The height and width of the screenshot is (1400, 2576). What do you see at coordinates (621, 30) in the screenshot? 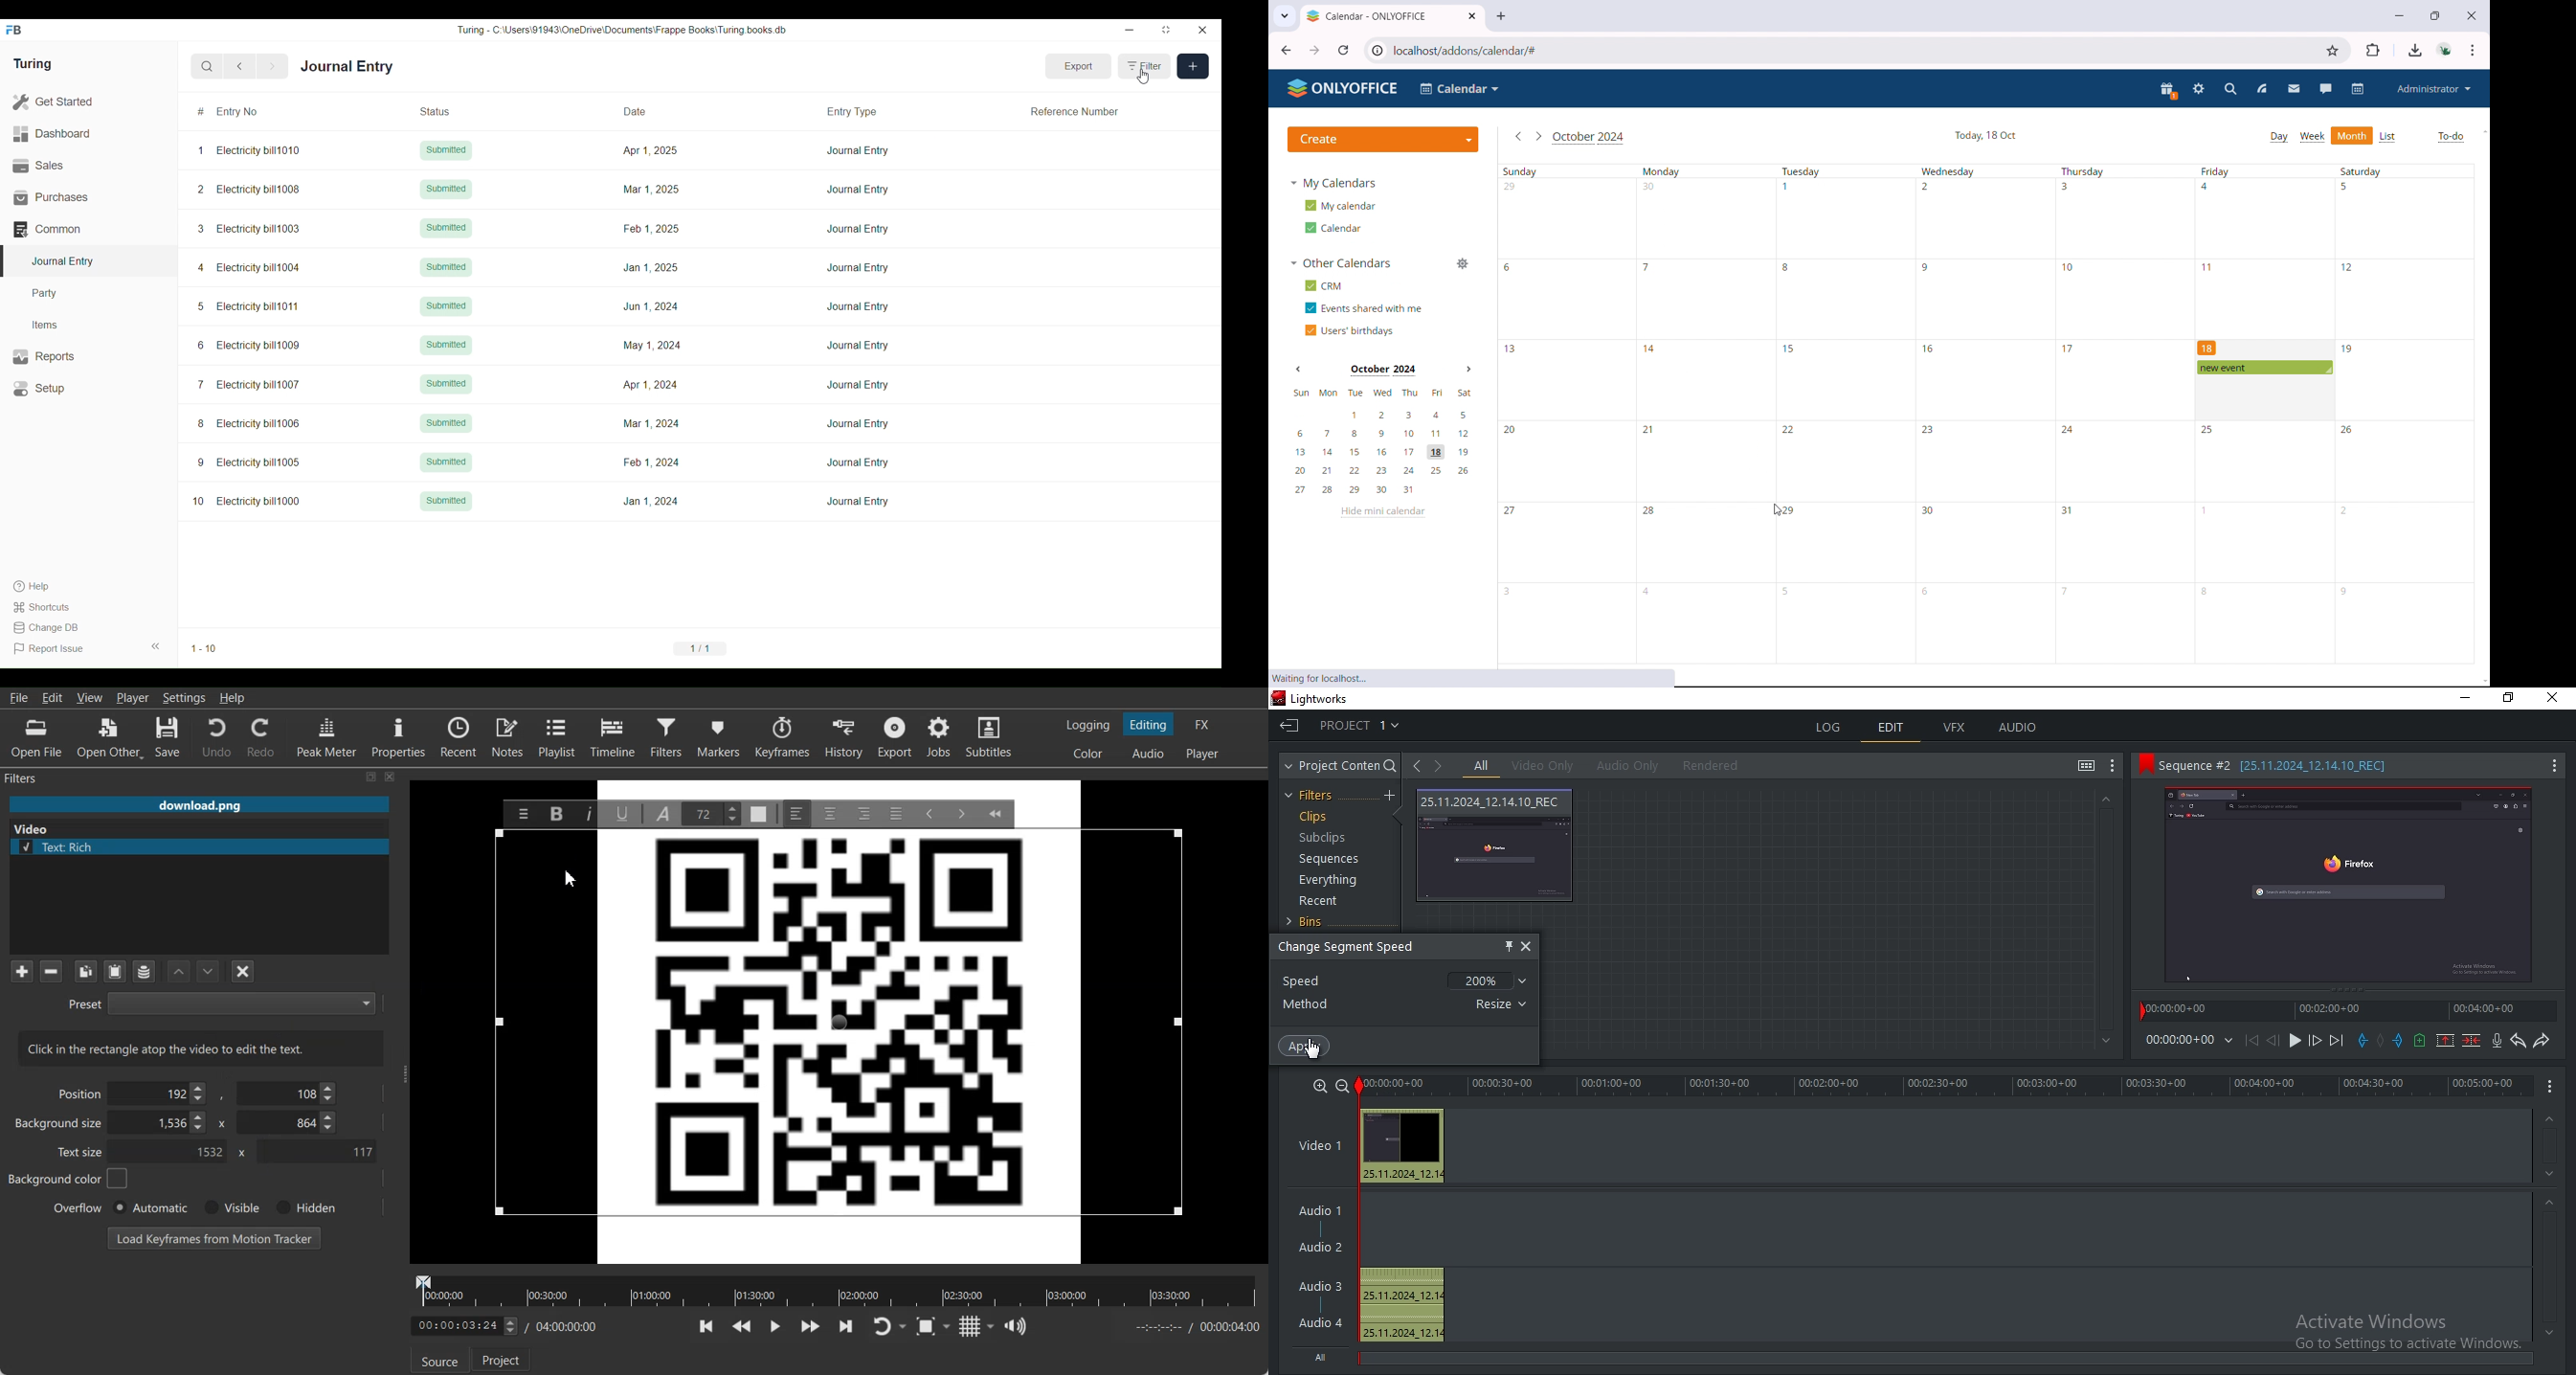
I see `Turing - C:\Users\91943\0neDrive\Documents\Frappe Books\ Turing books db` at bounding box center [621, 30].